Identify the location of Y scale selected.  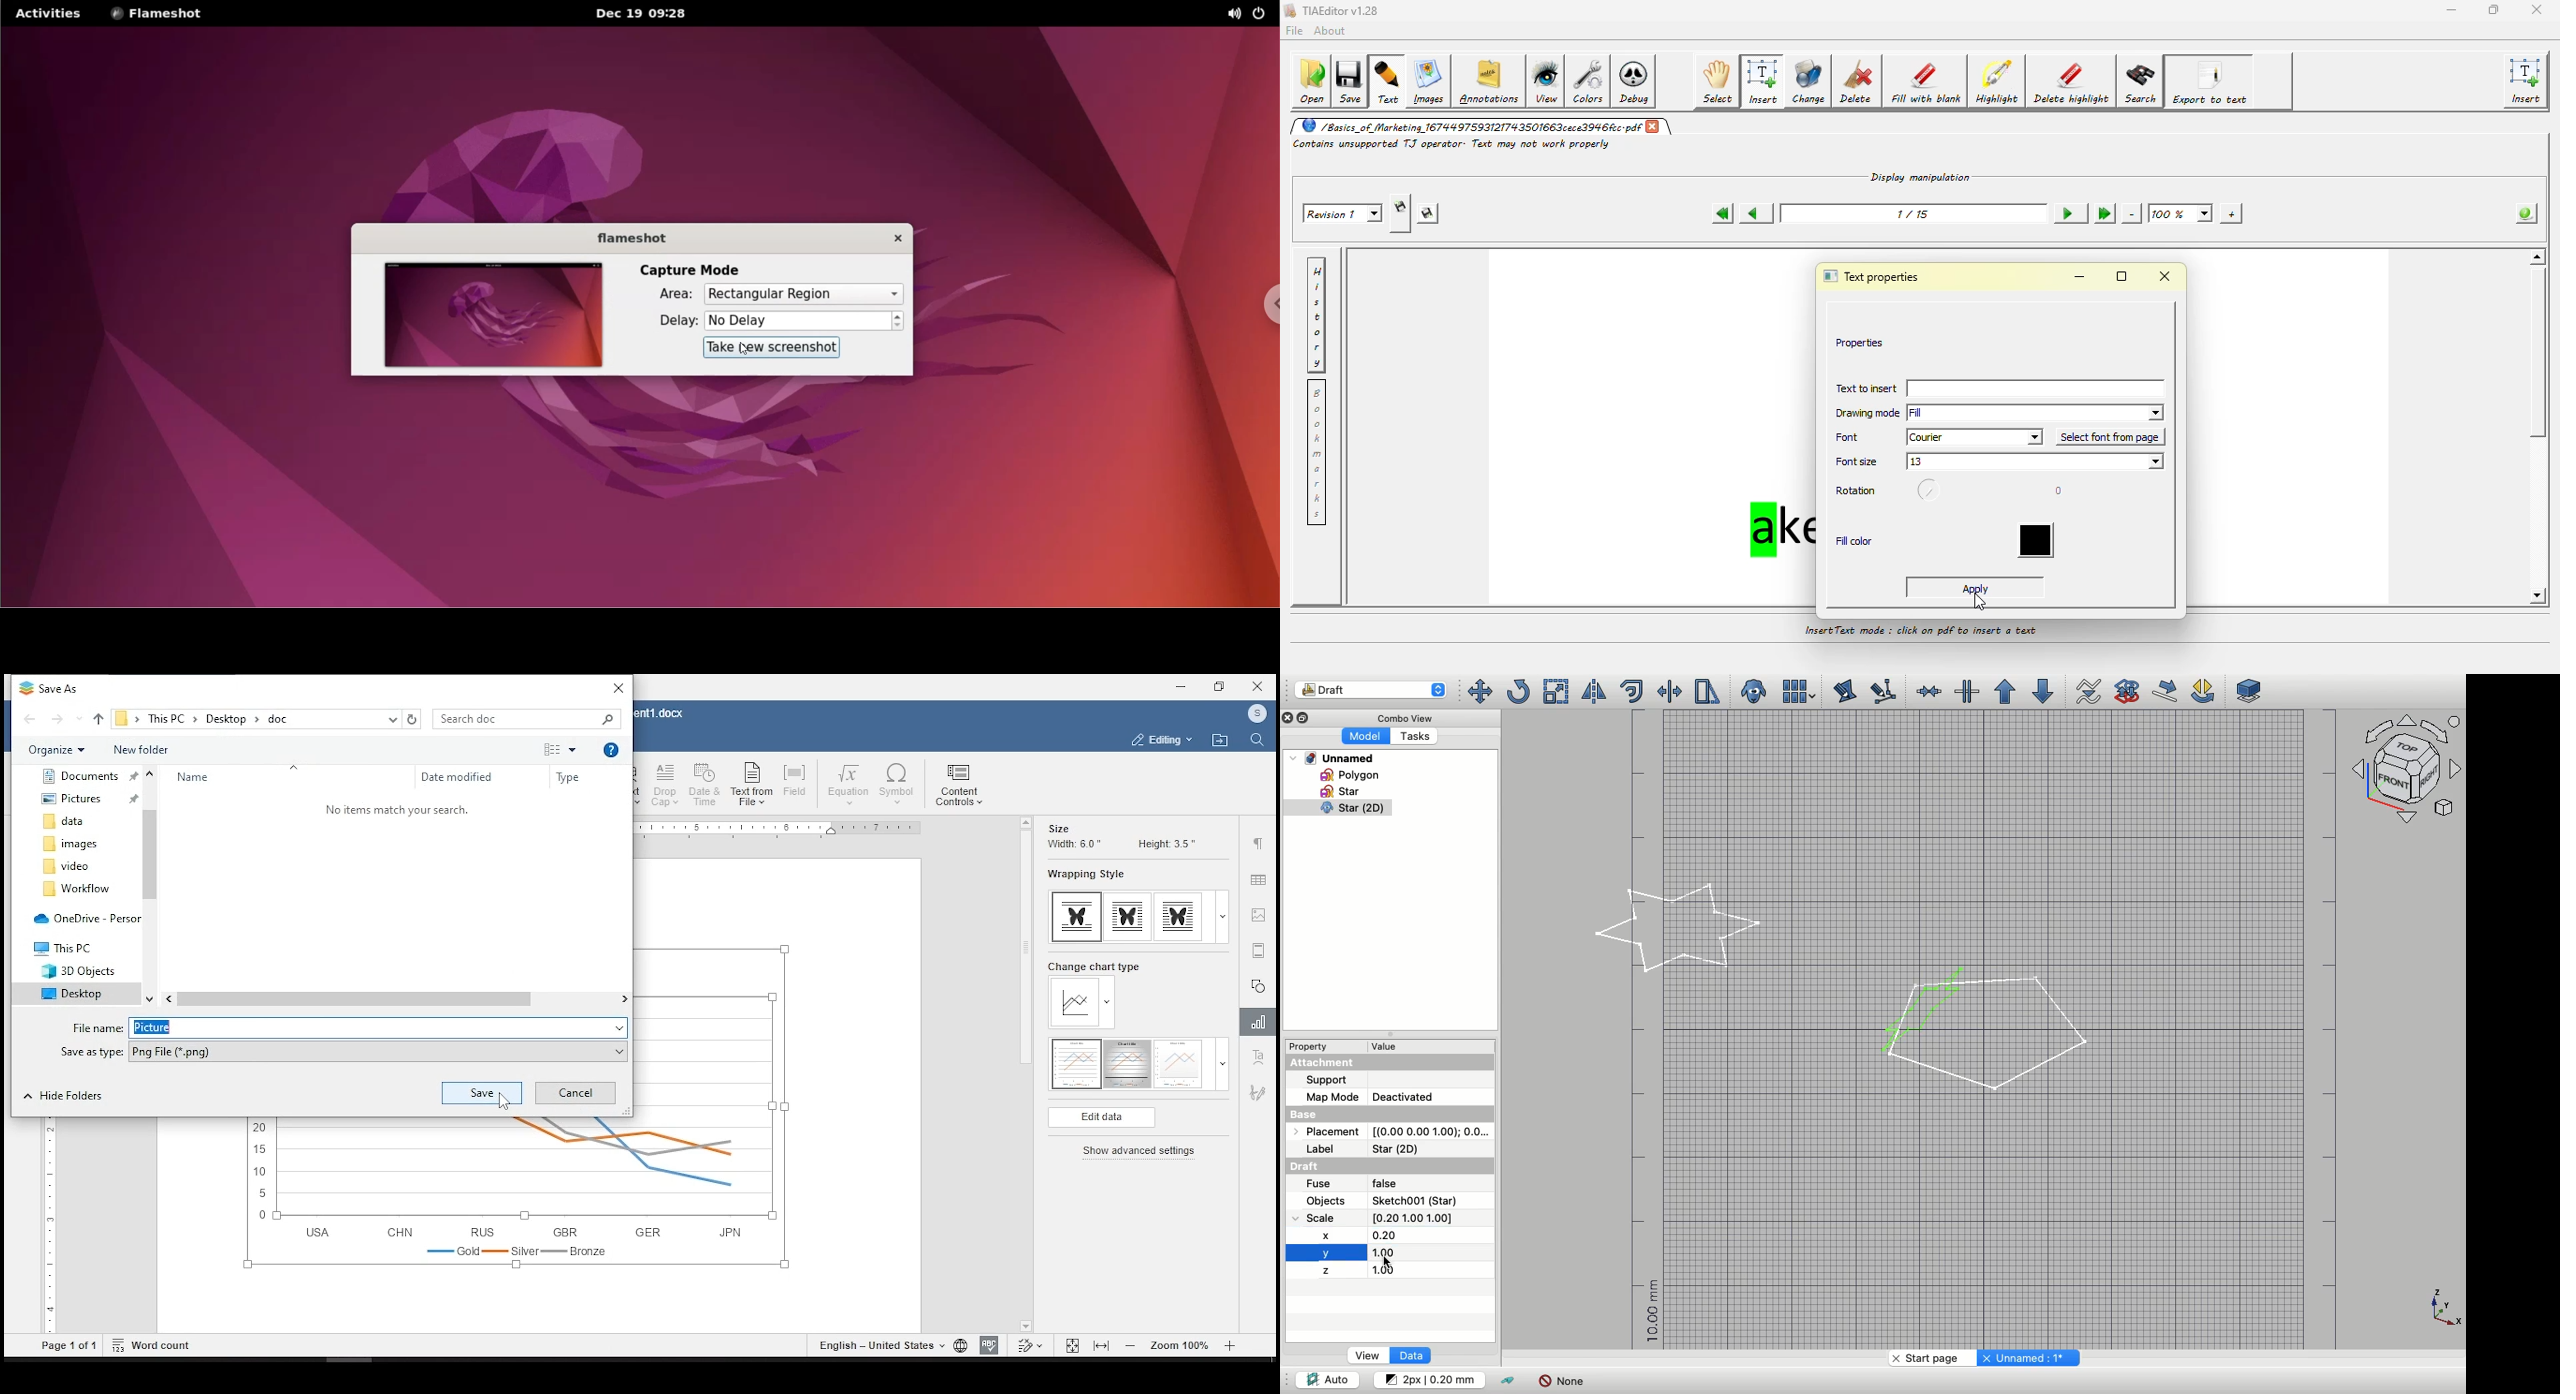
(1326, 1253).